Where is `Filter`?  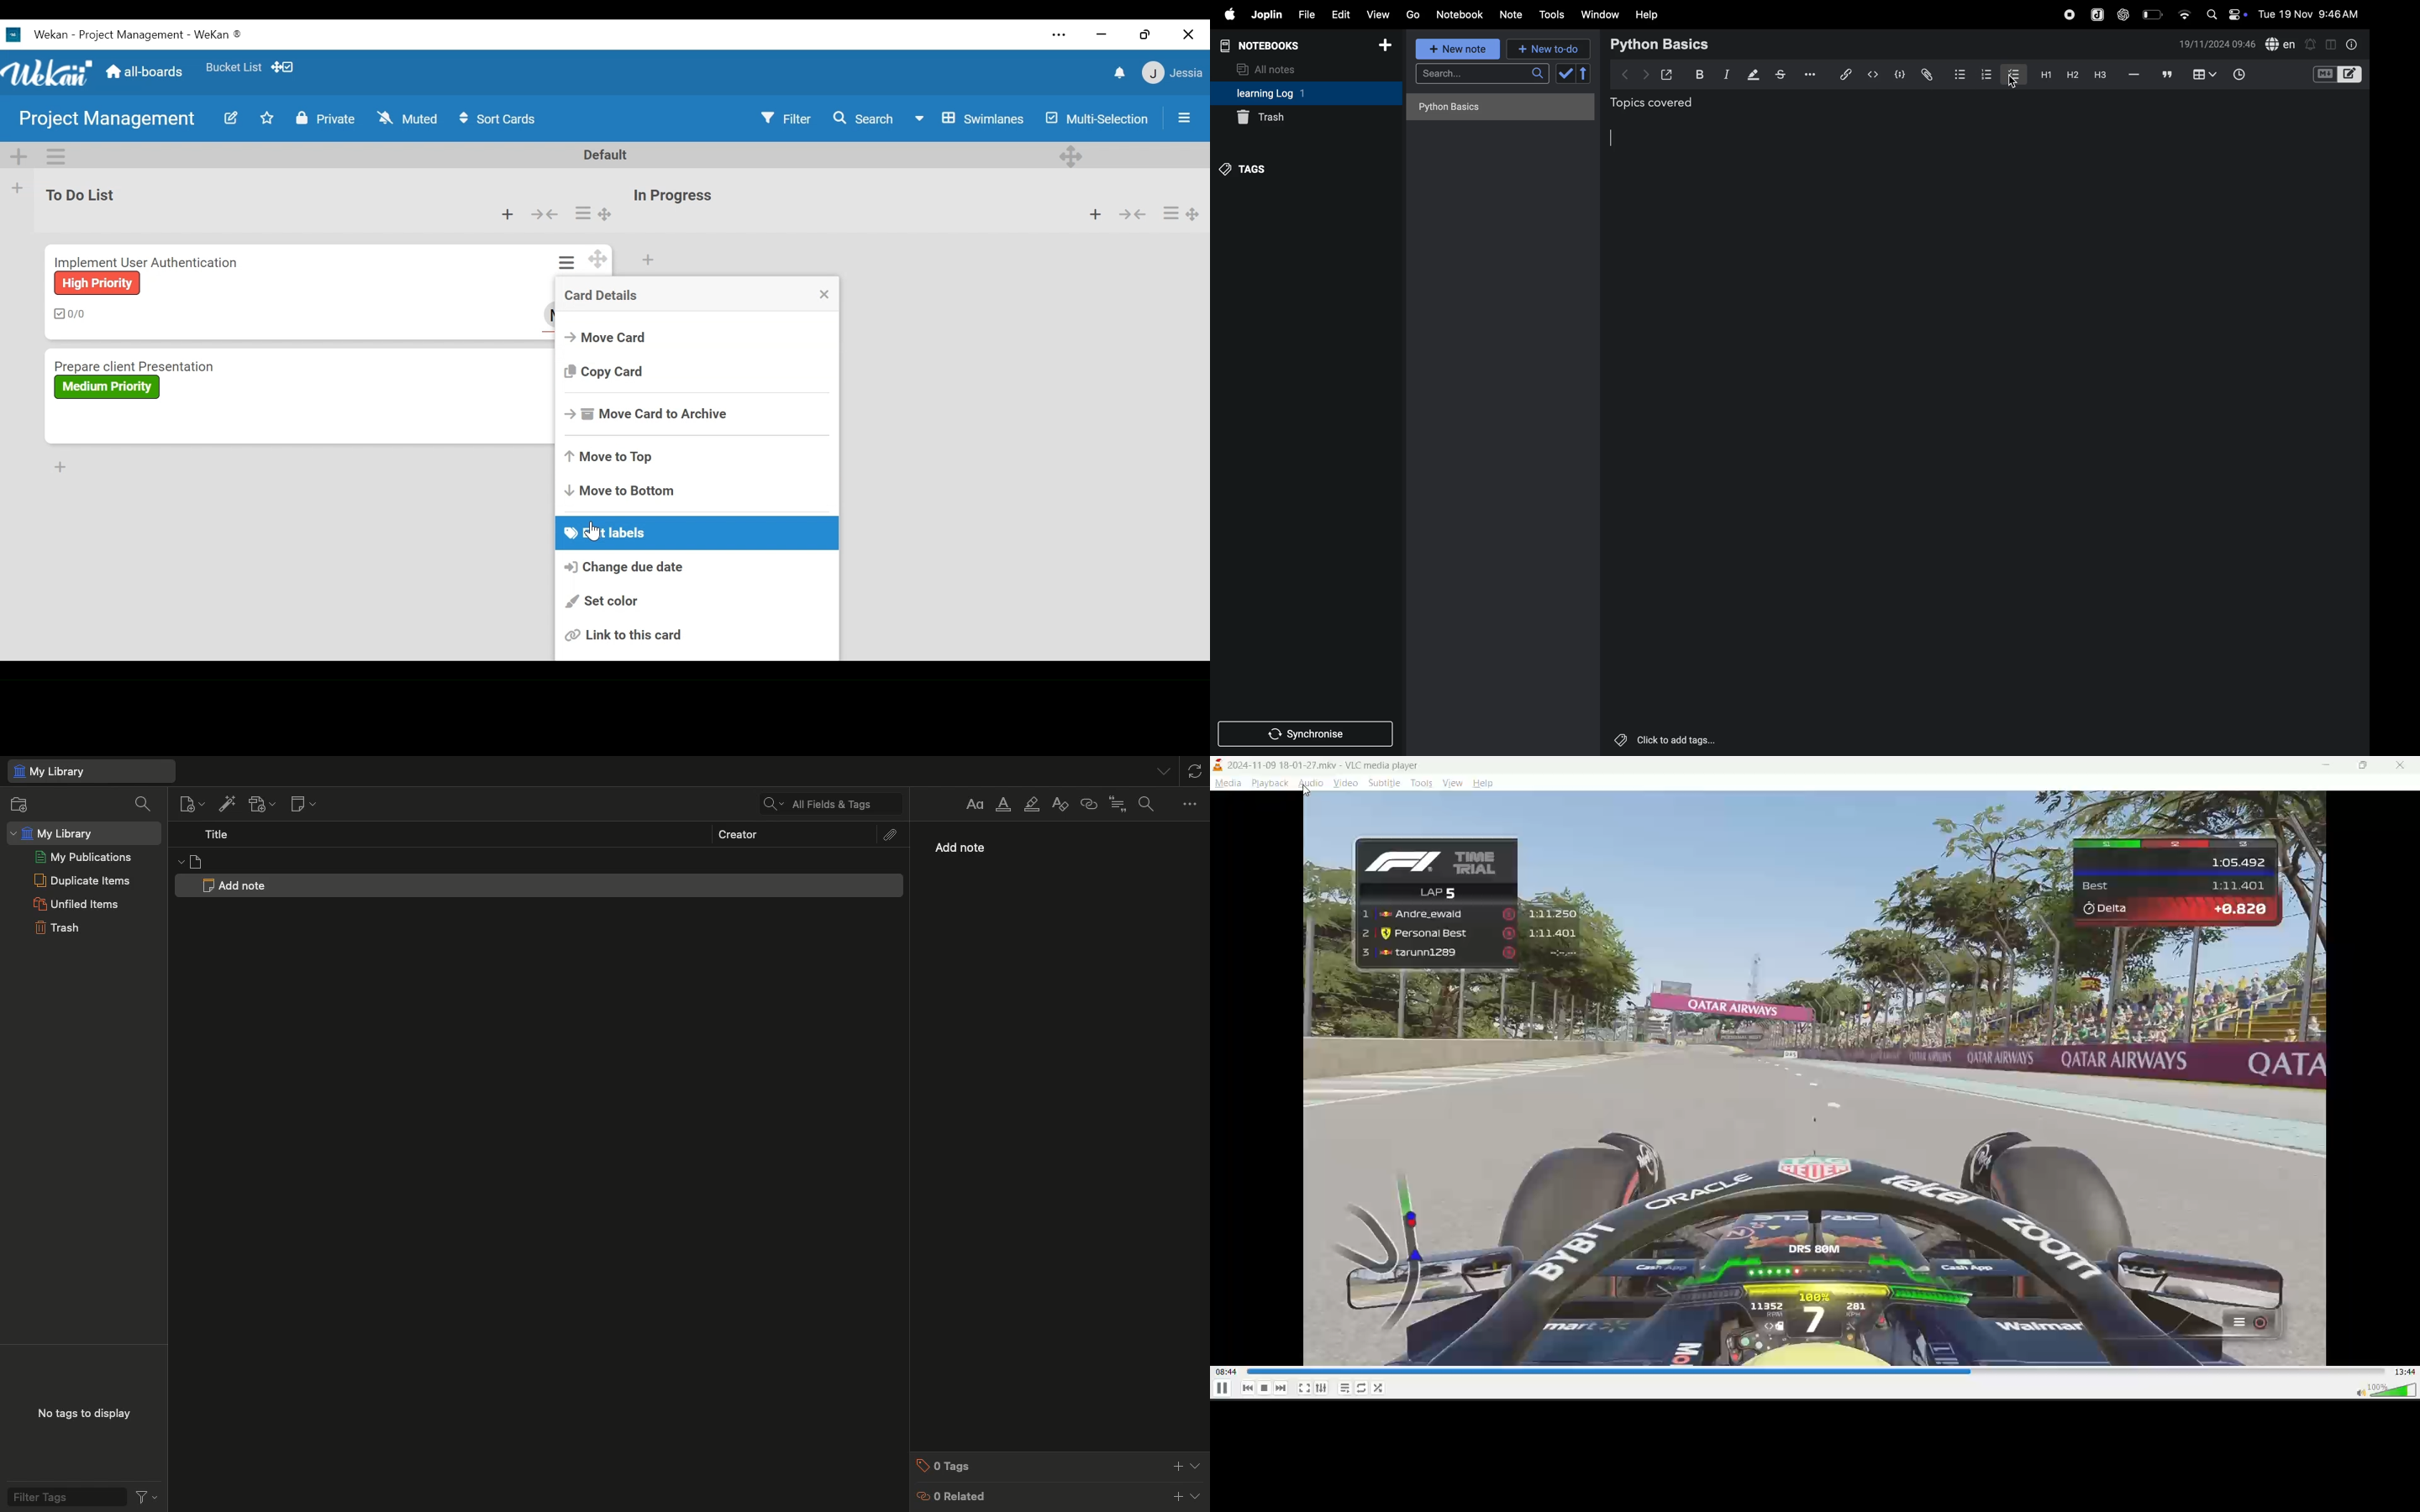 Filter is located at coordinates (783, 118).